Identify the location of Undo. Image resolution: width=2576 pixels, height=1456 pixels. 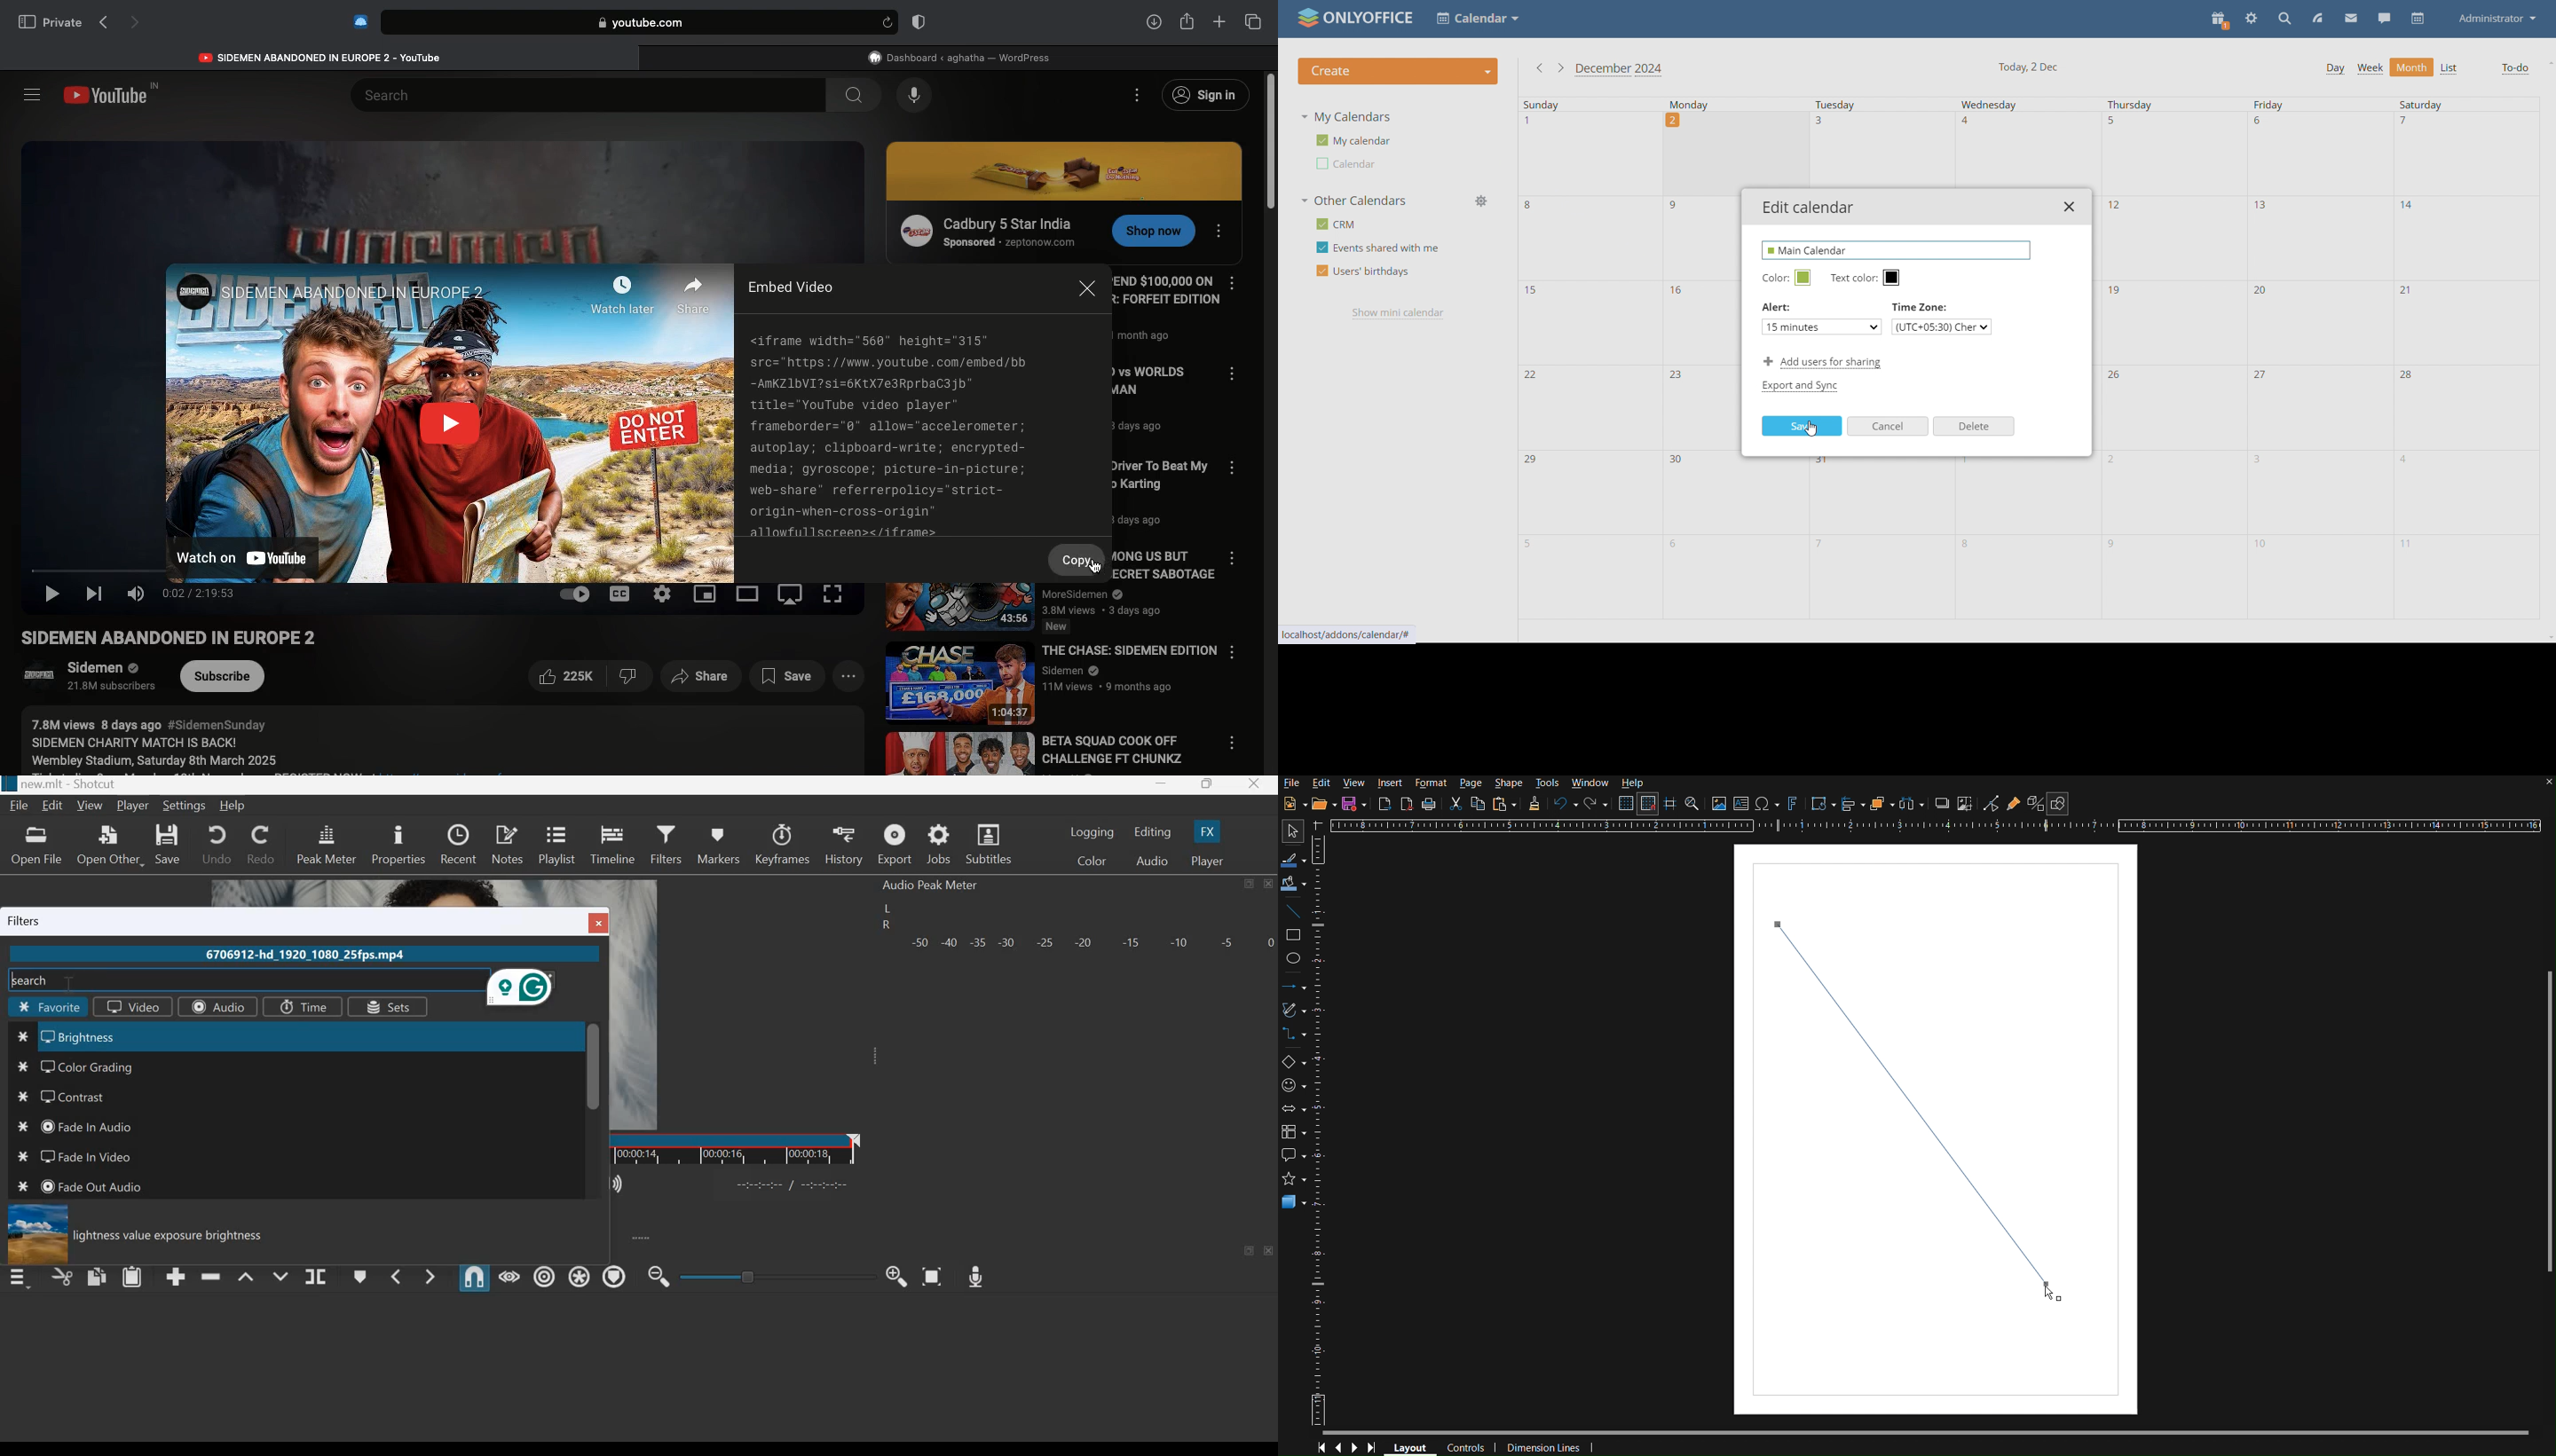
(1566, 804).